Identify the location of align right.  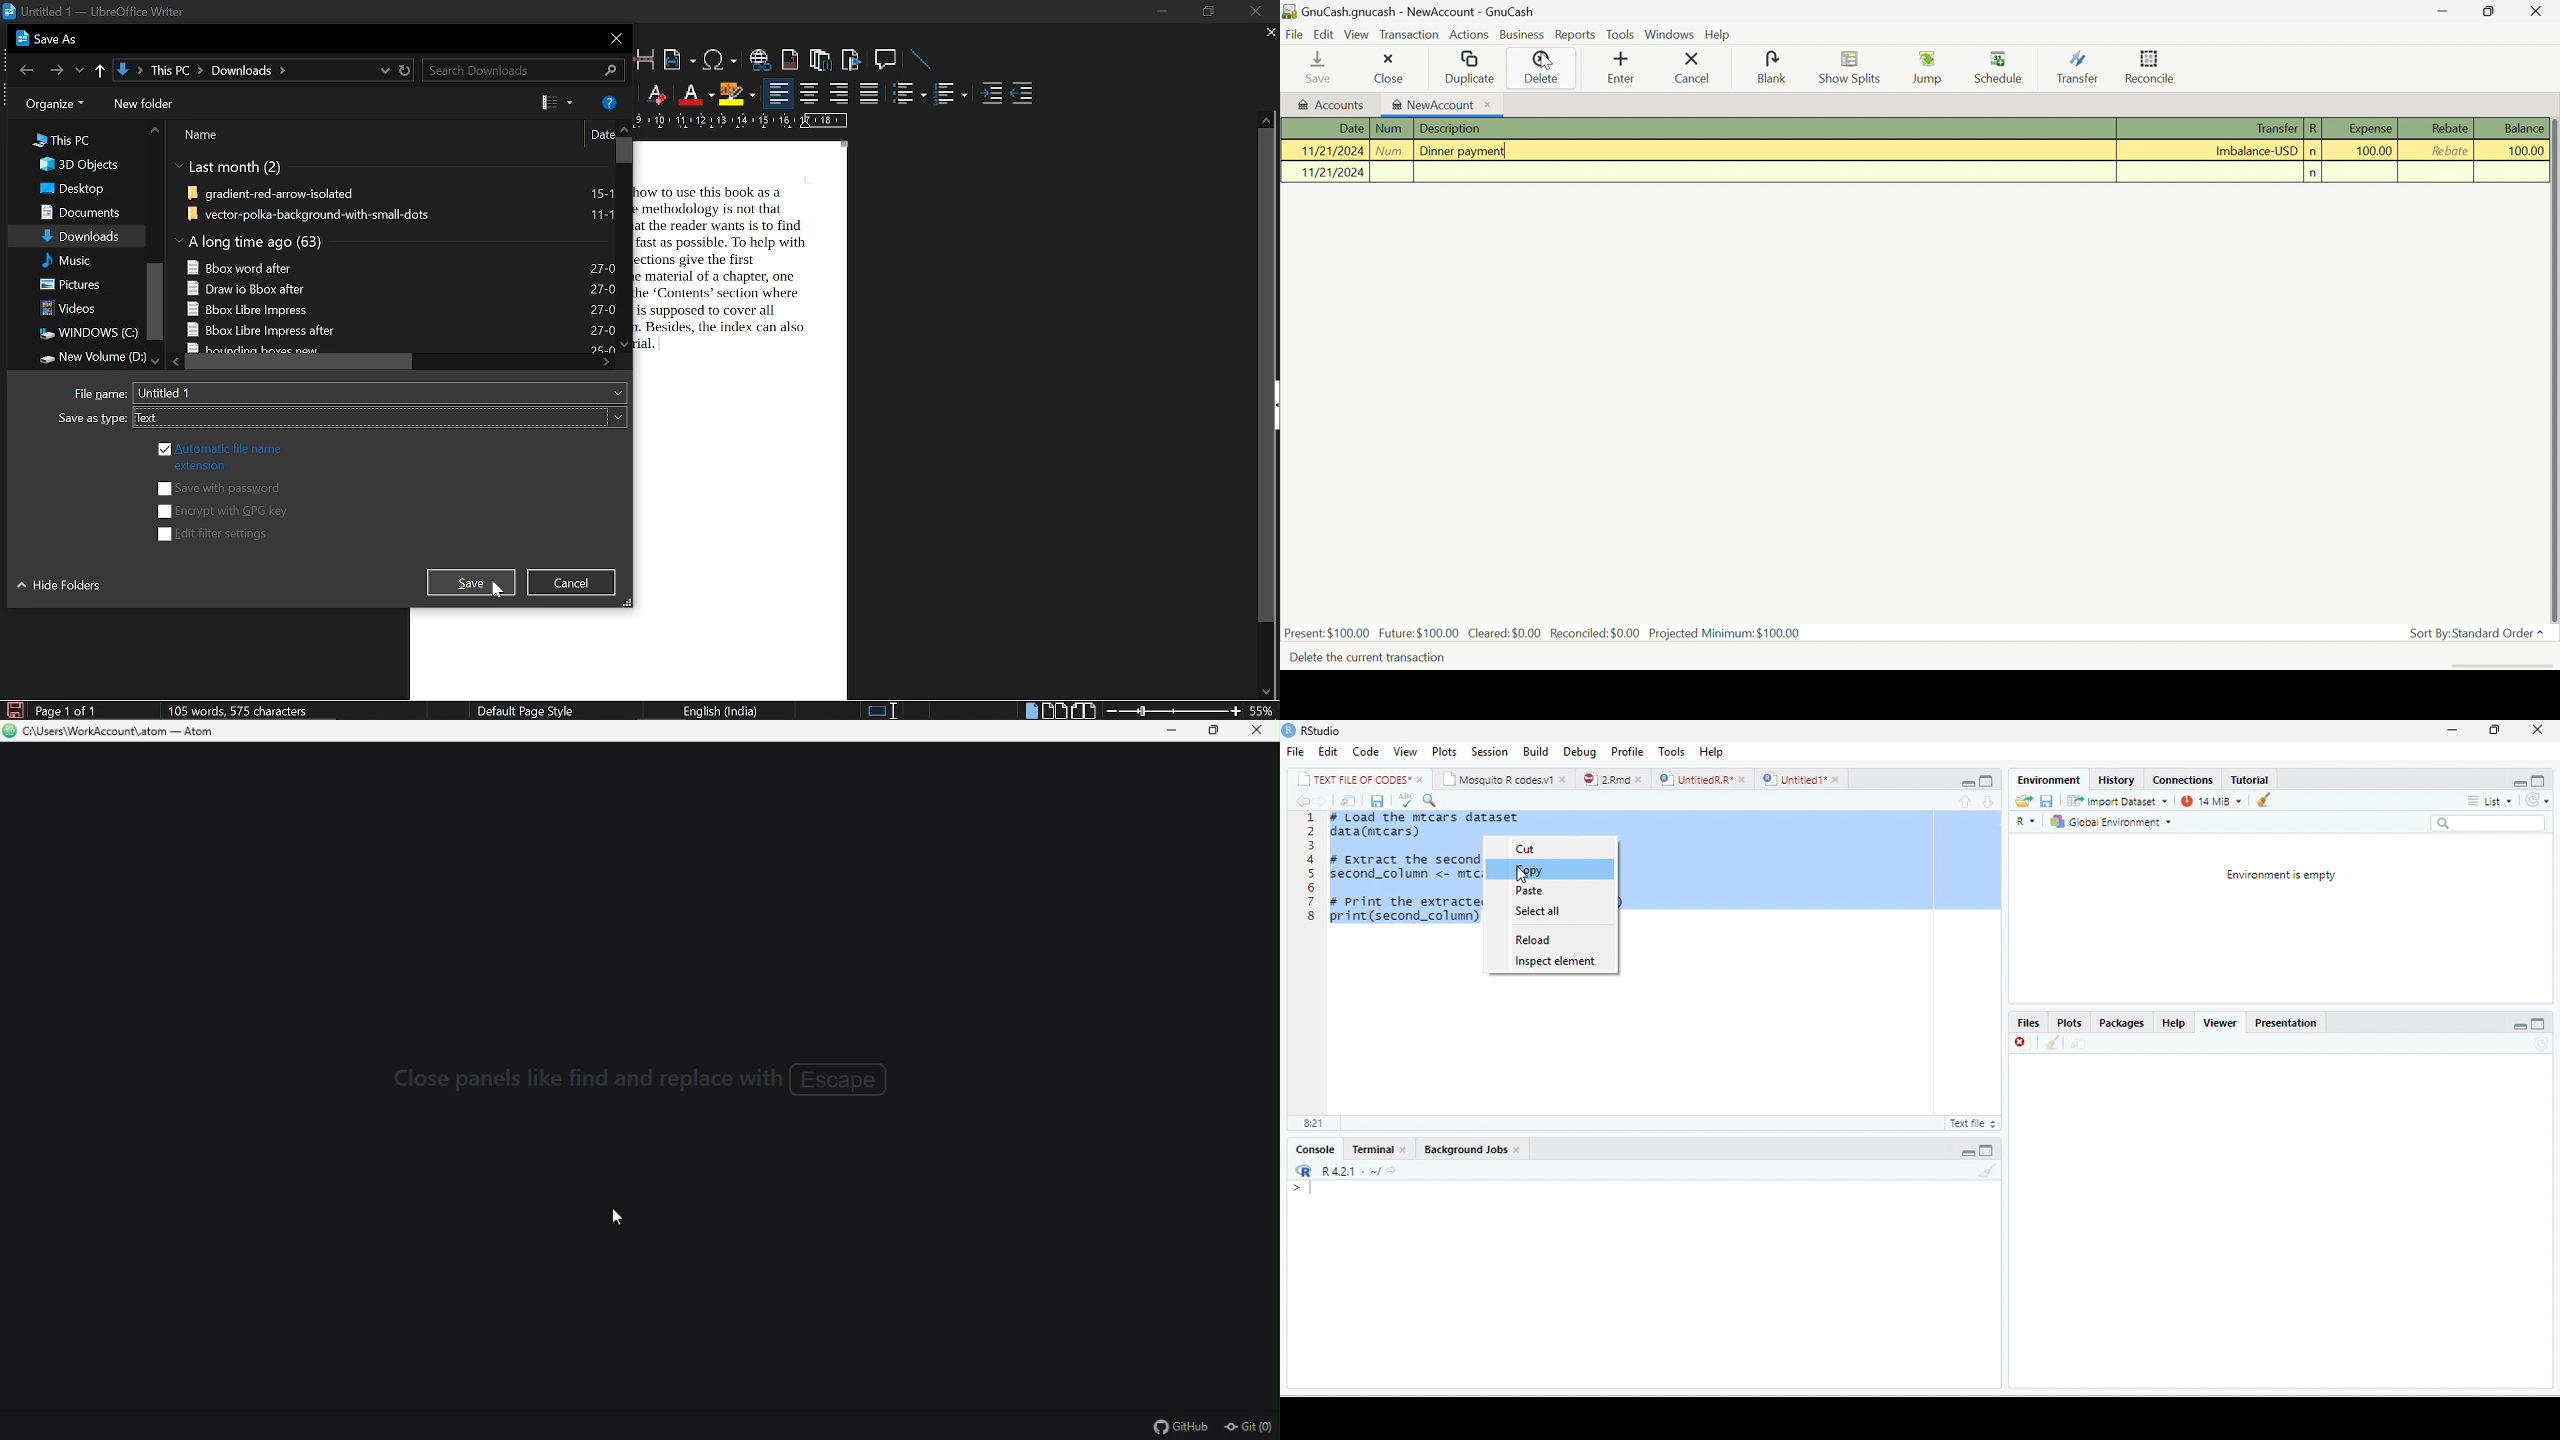
(838, 94).